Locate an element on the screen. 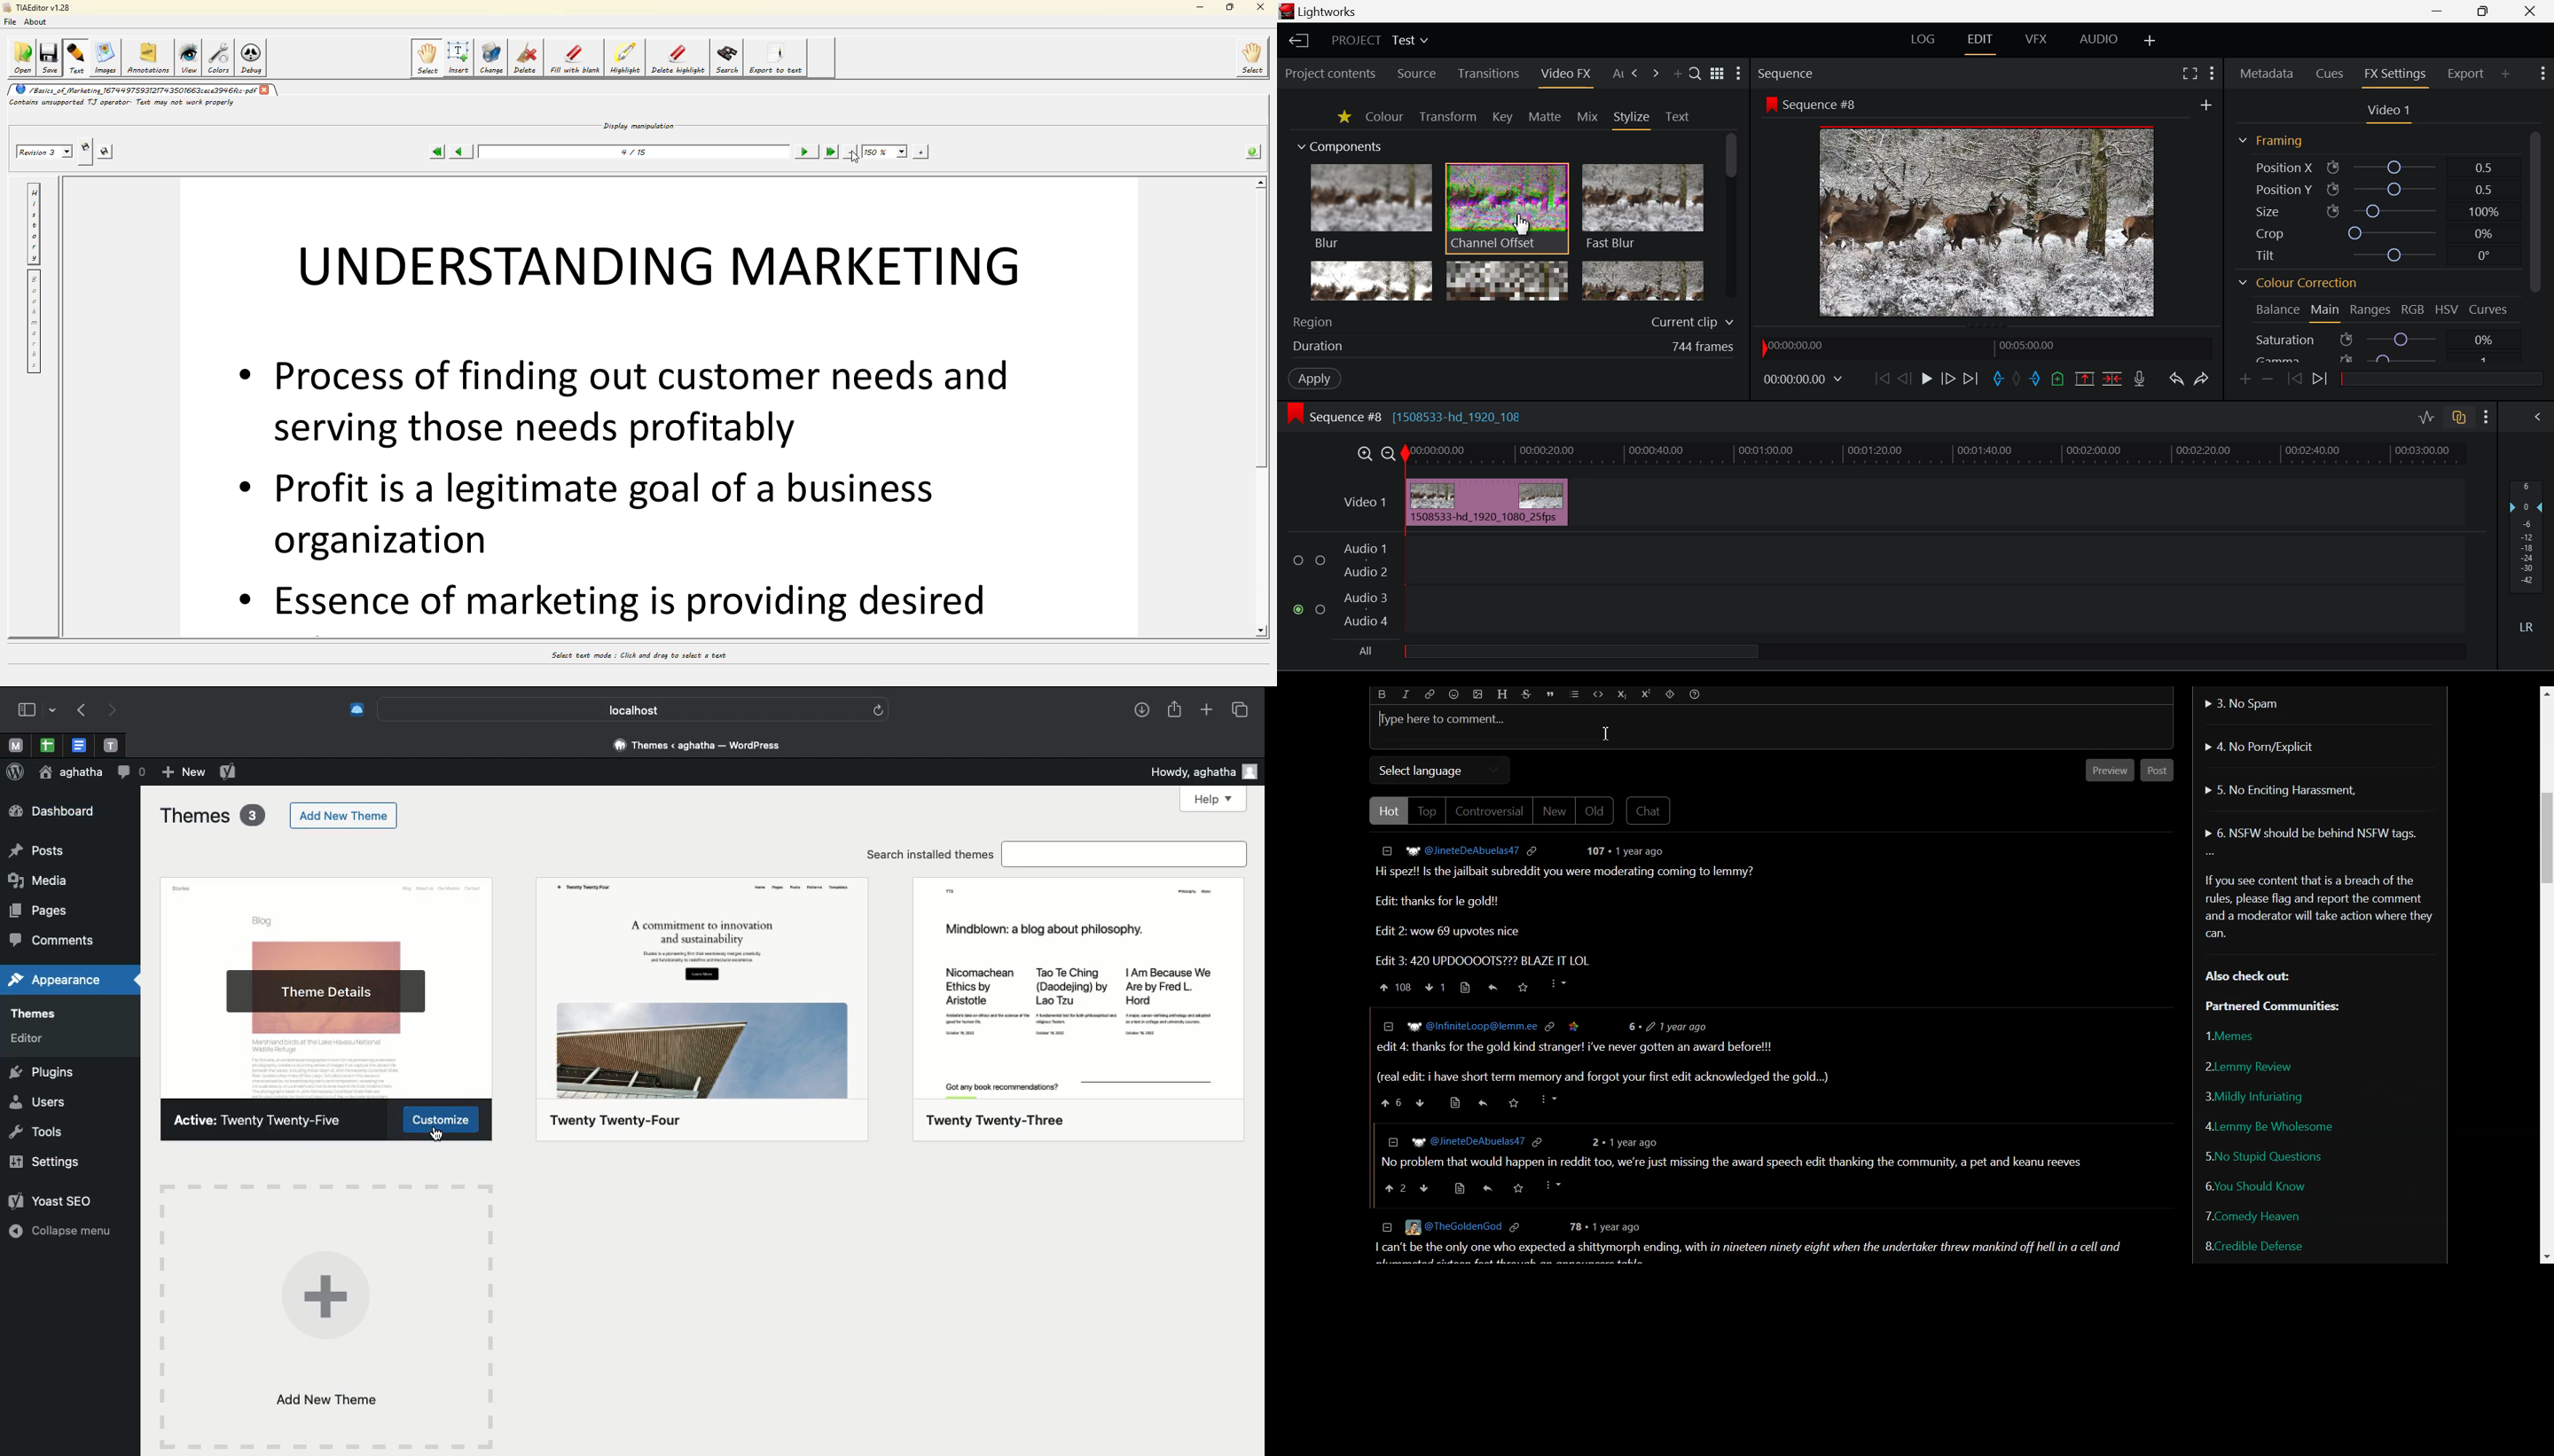 The height and width of the screenshot is (1456, 2576). change is located at coordinates (492, 59).